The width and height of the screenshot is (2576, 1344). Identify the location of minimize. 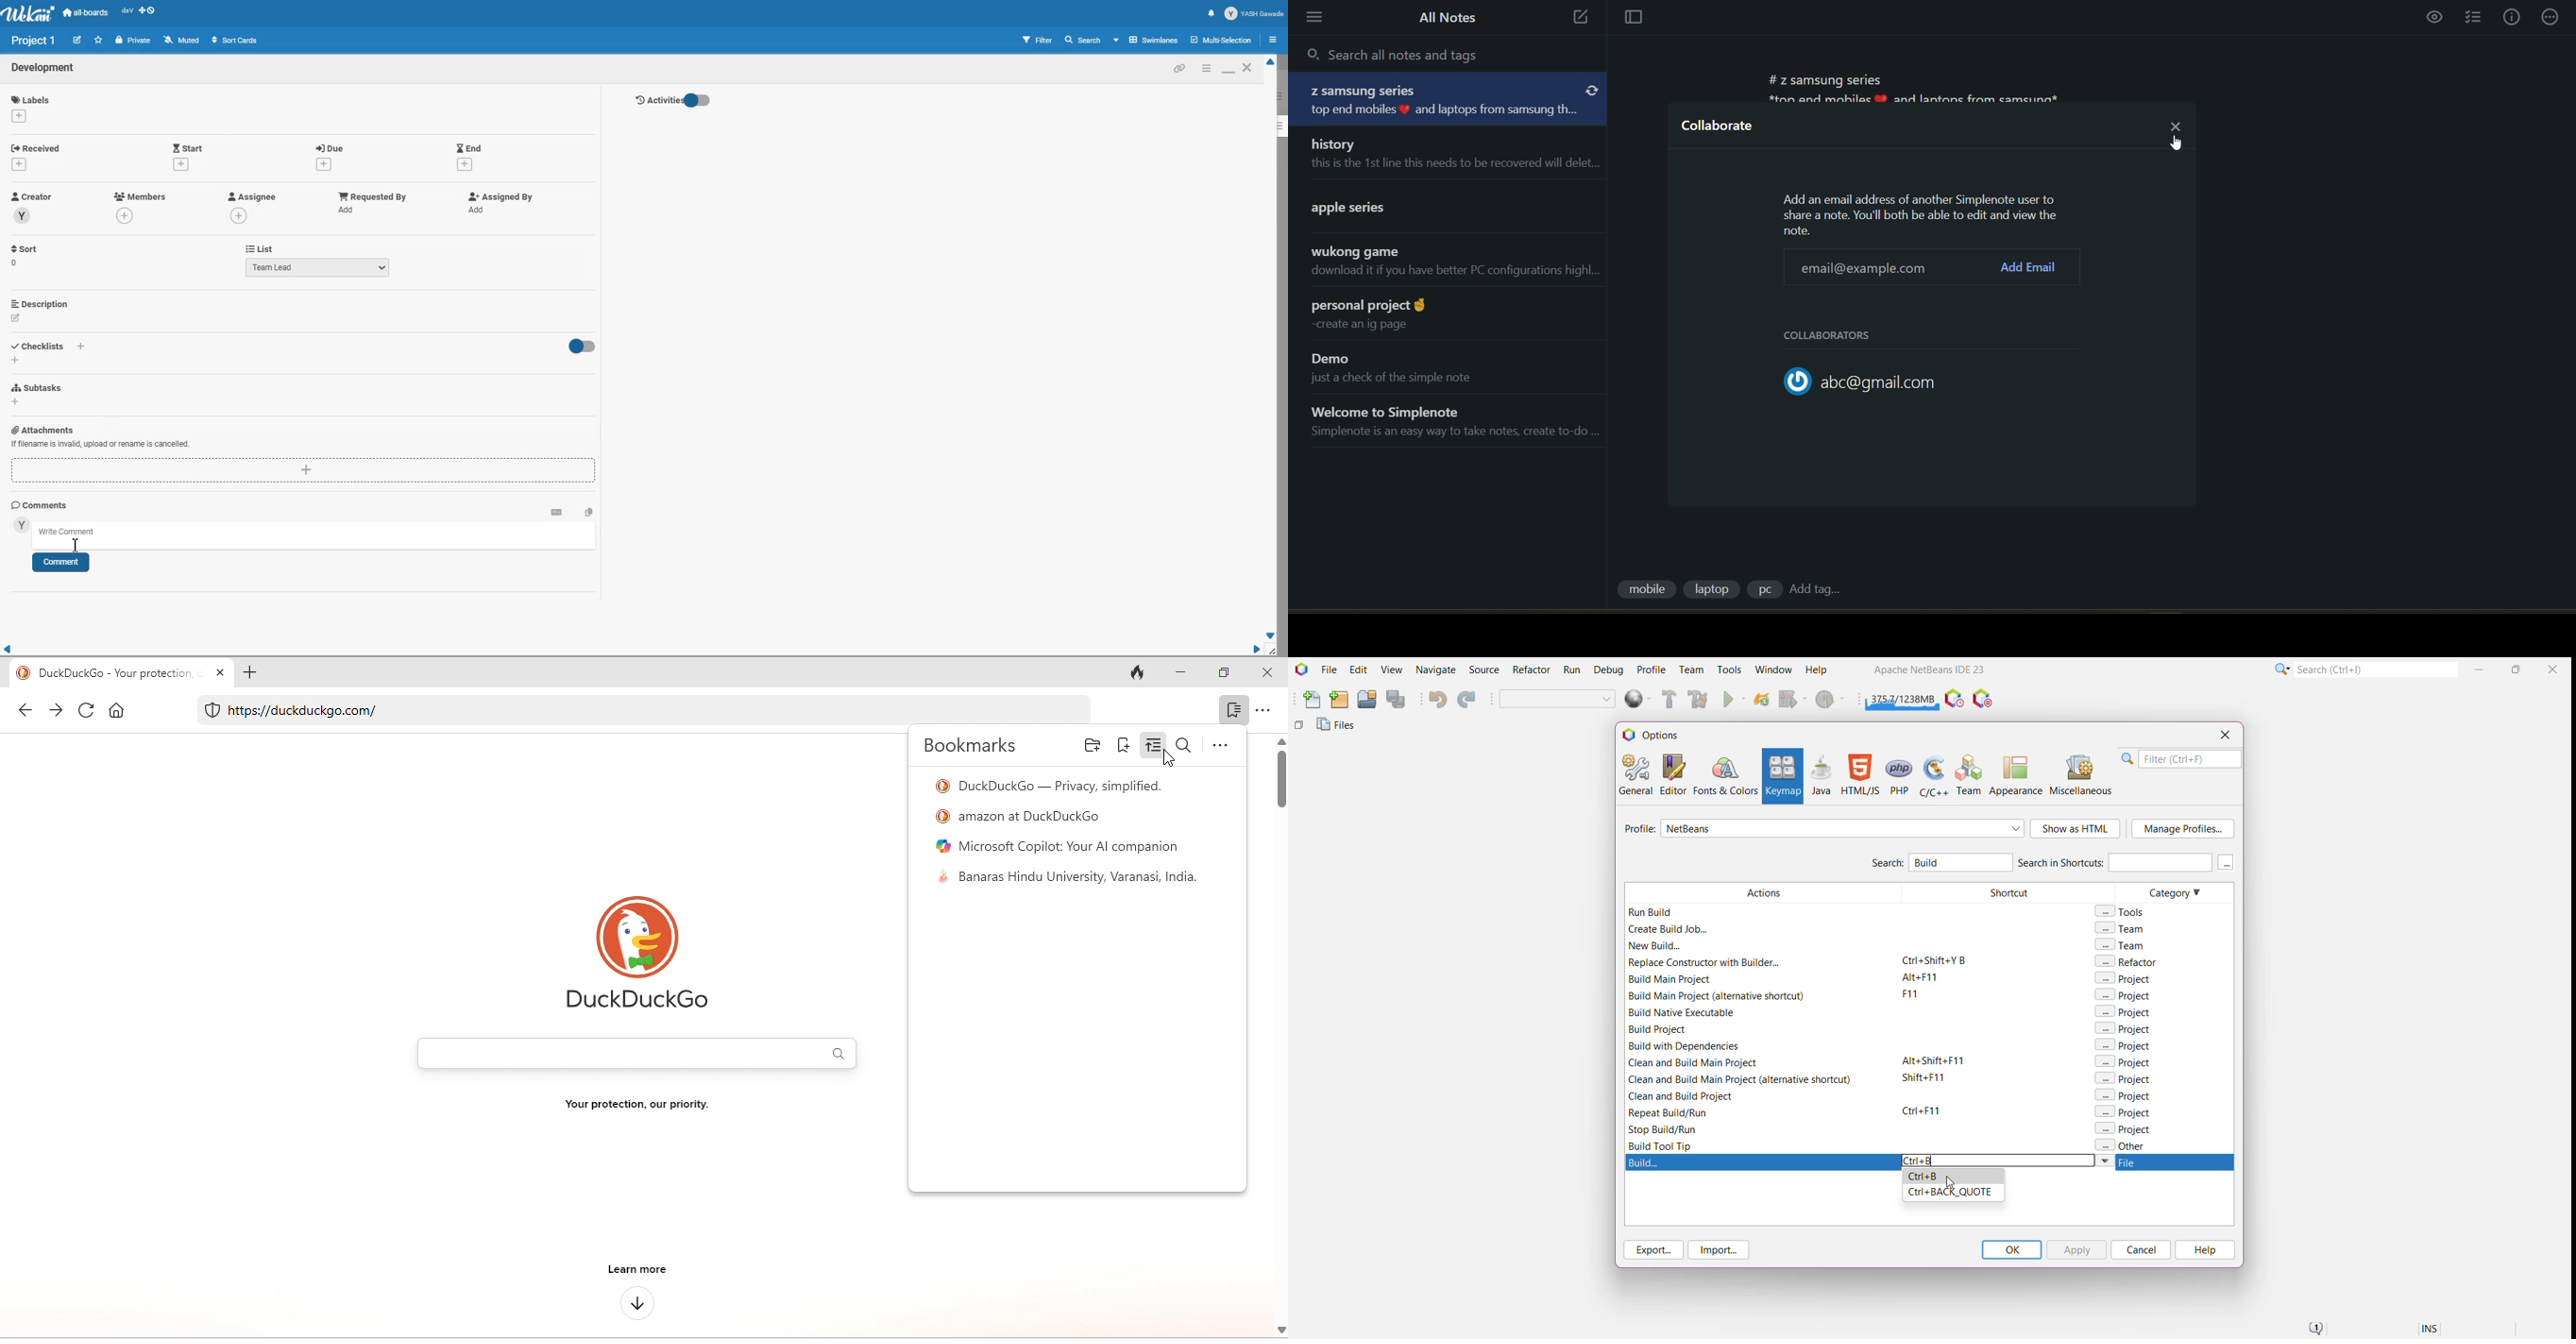
(1179, 673).